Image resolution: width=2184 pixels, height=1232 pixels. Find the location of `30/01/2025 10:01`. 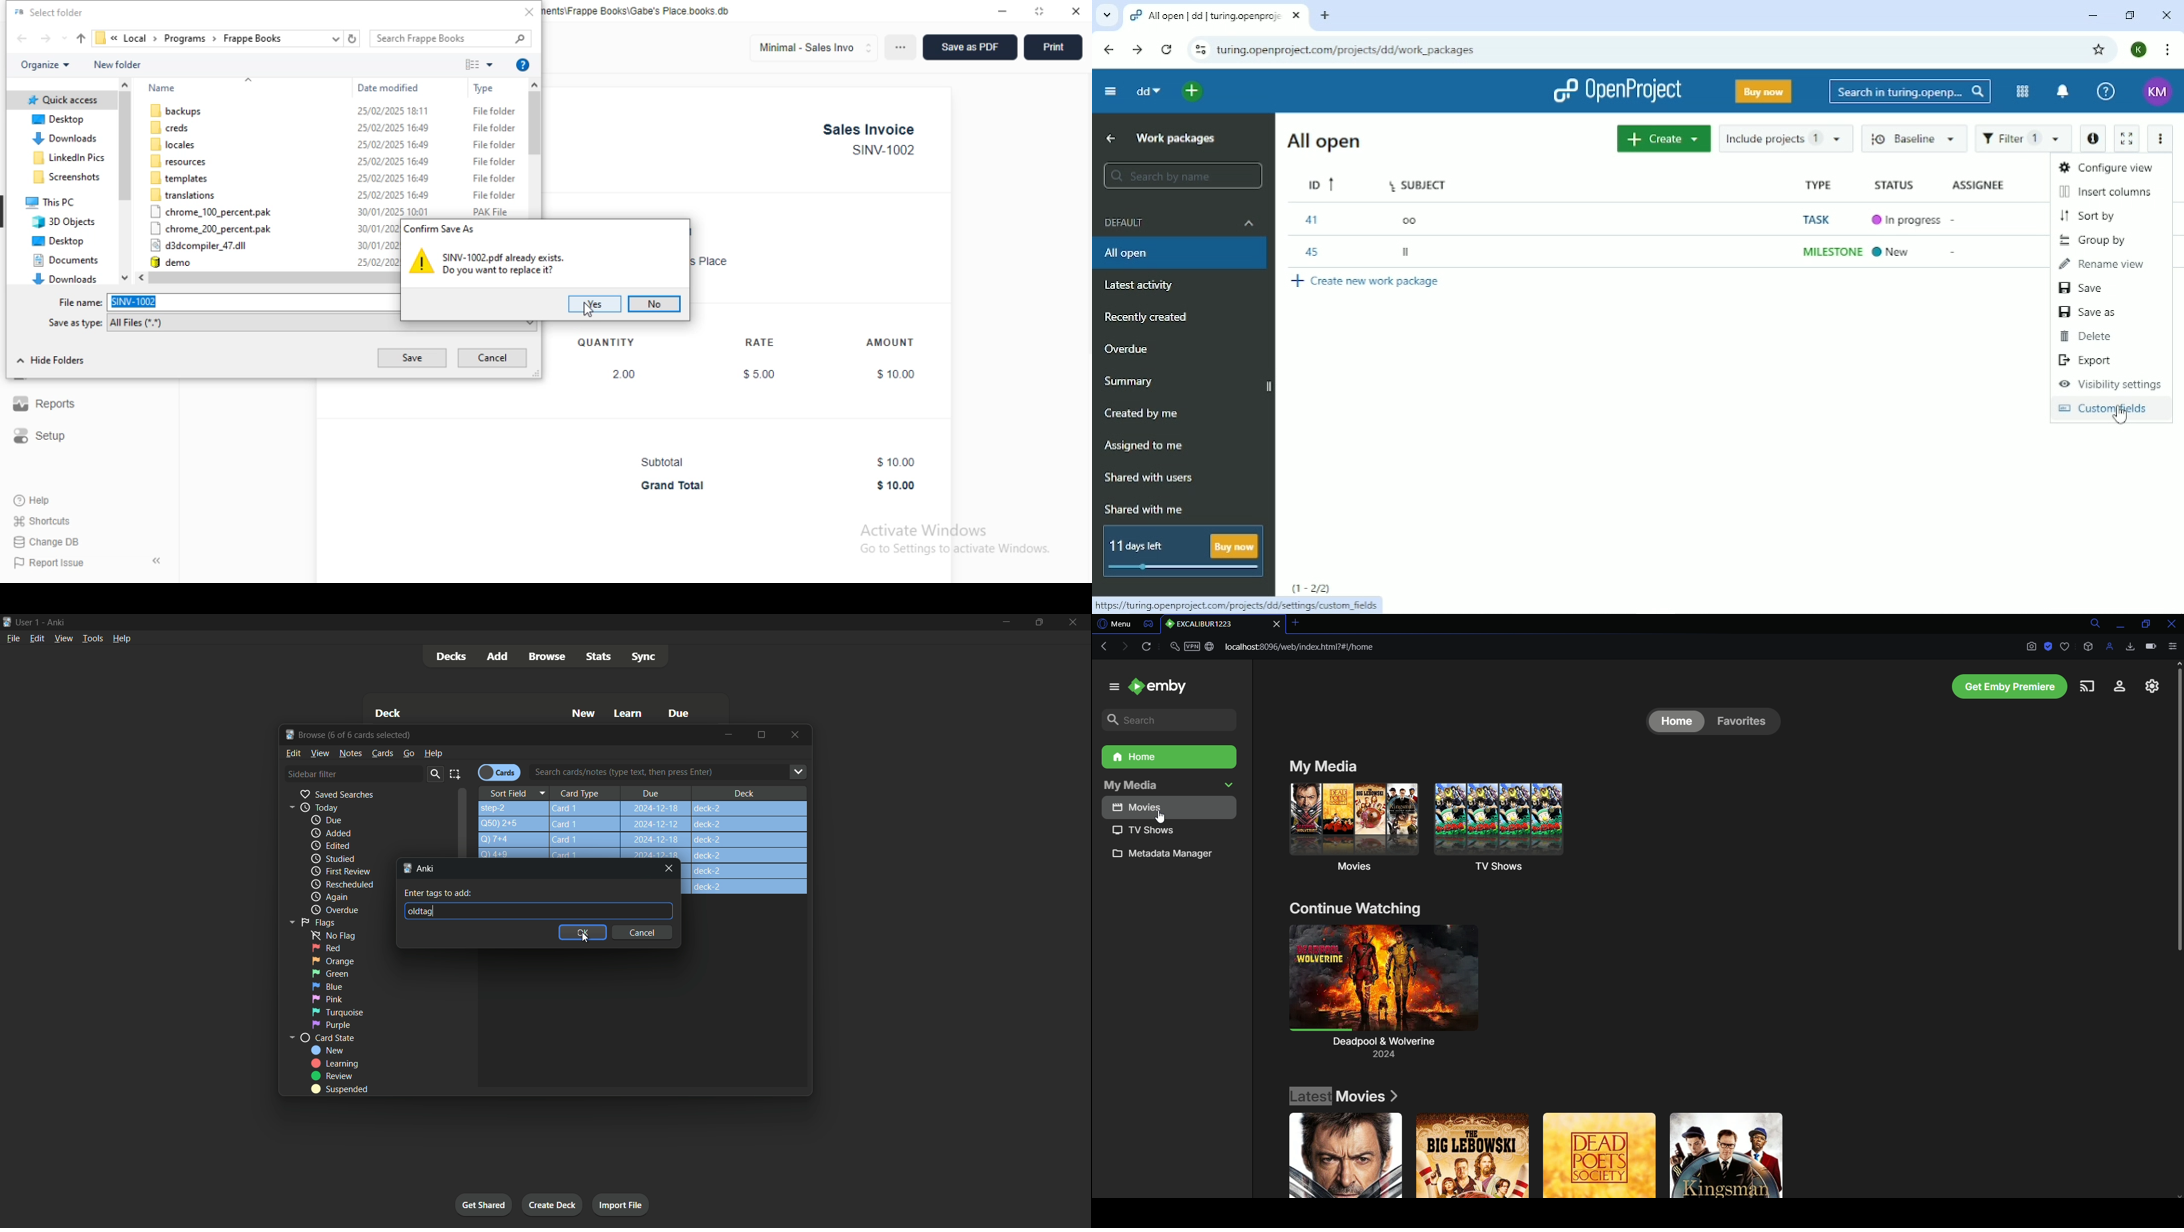

30/01/2025 10:01 is located at coordinates (392, 212).